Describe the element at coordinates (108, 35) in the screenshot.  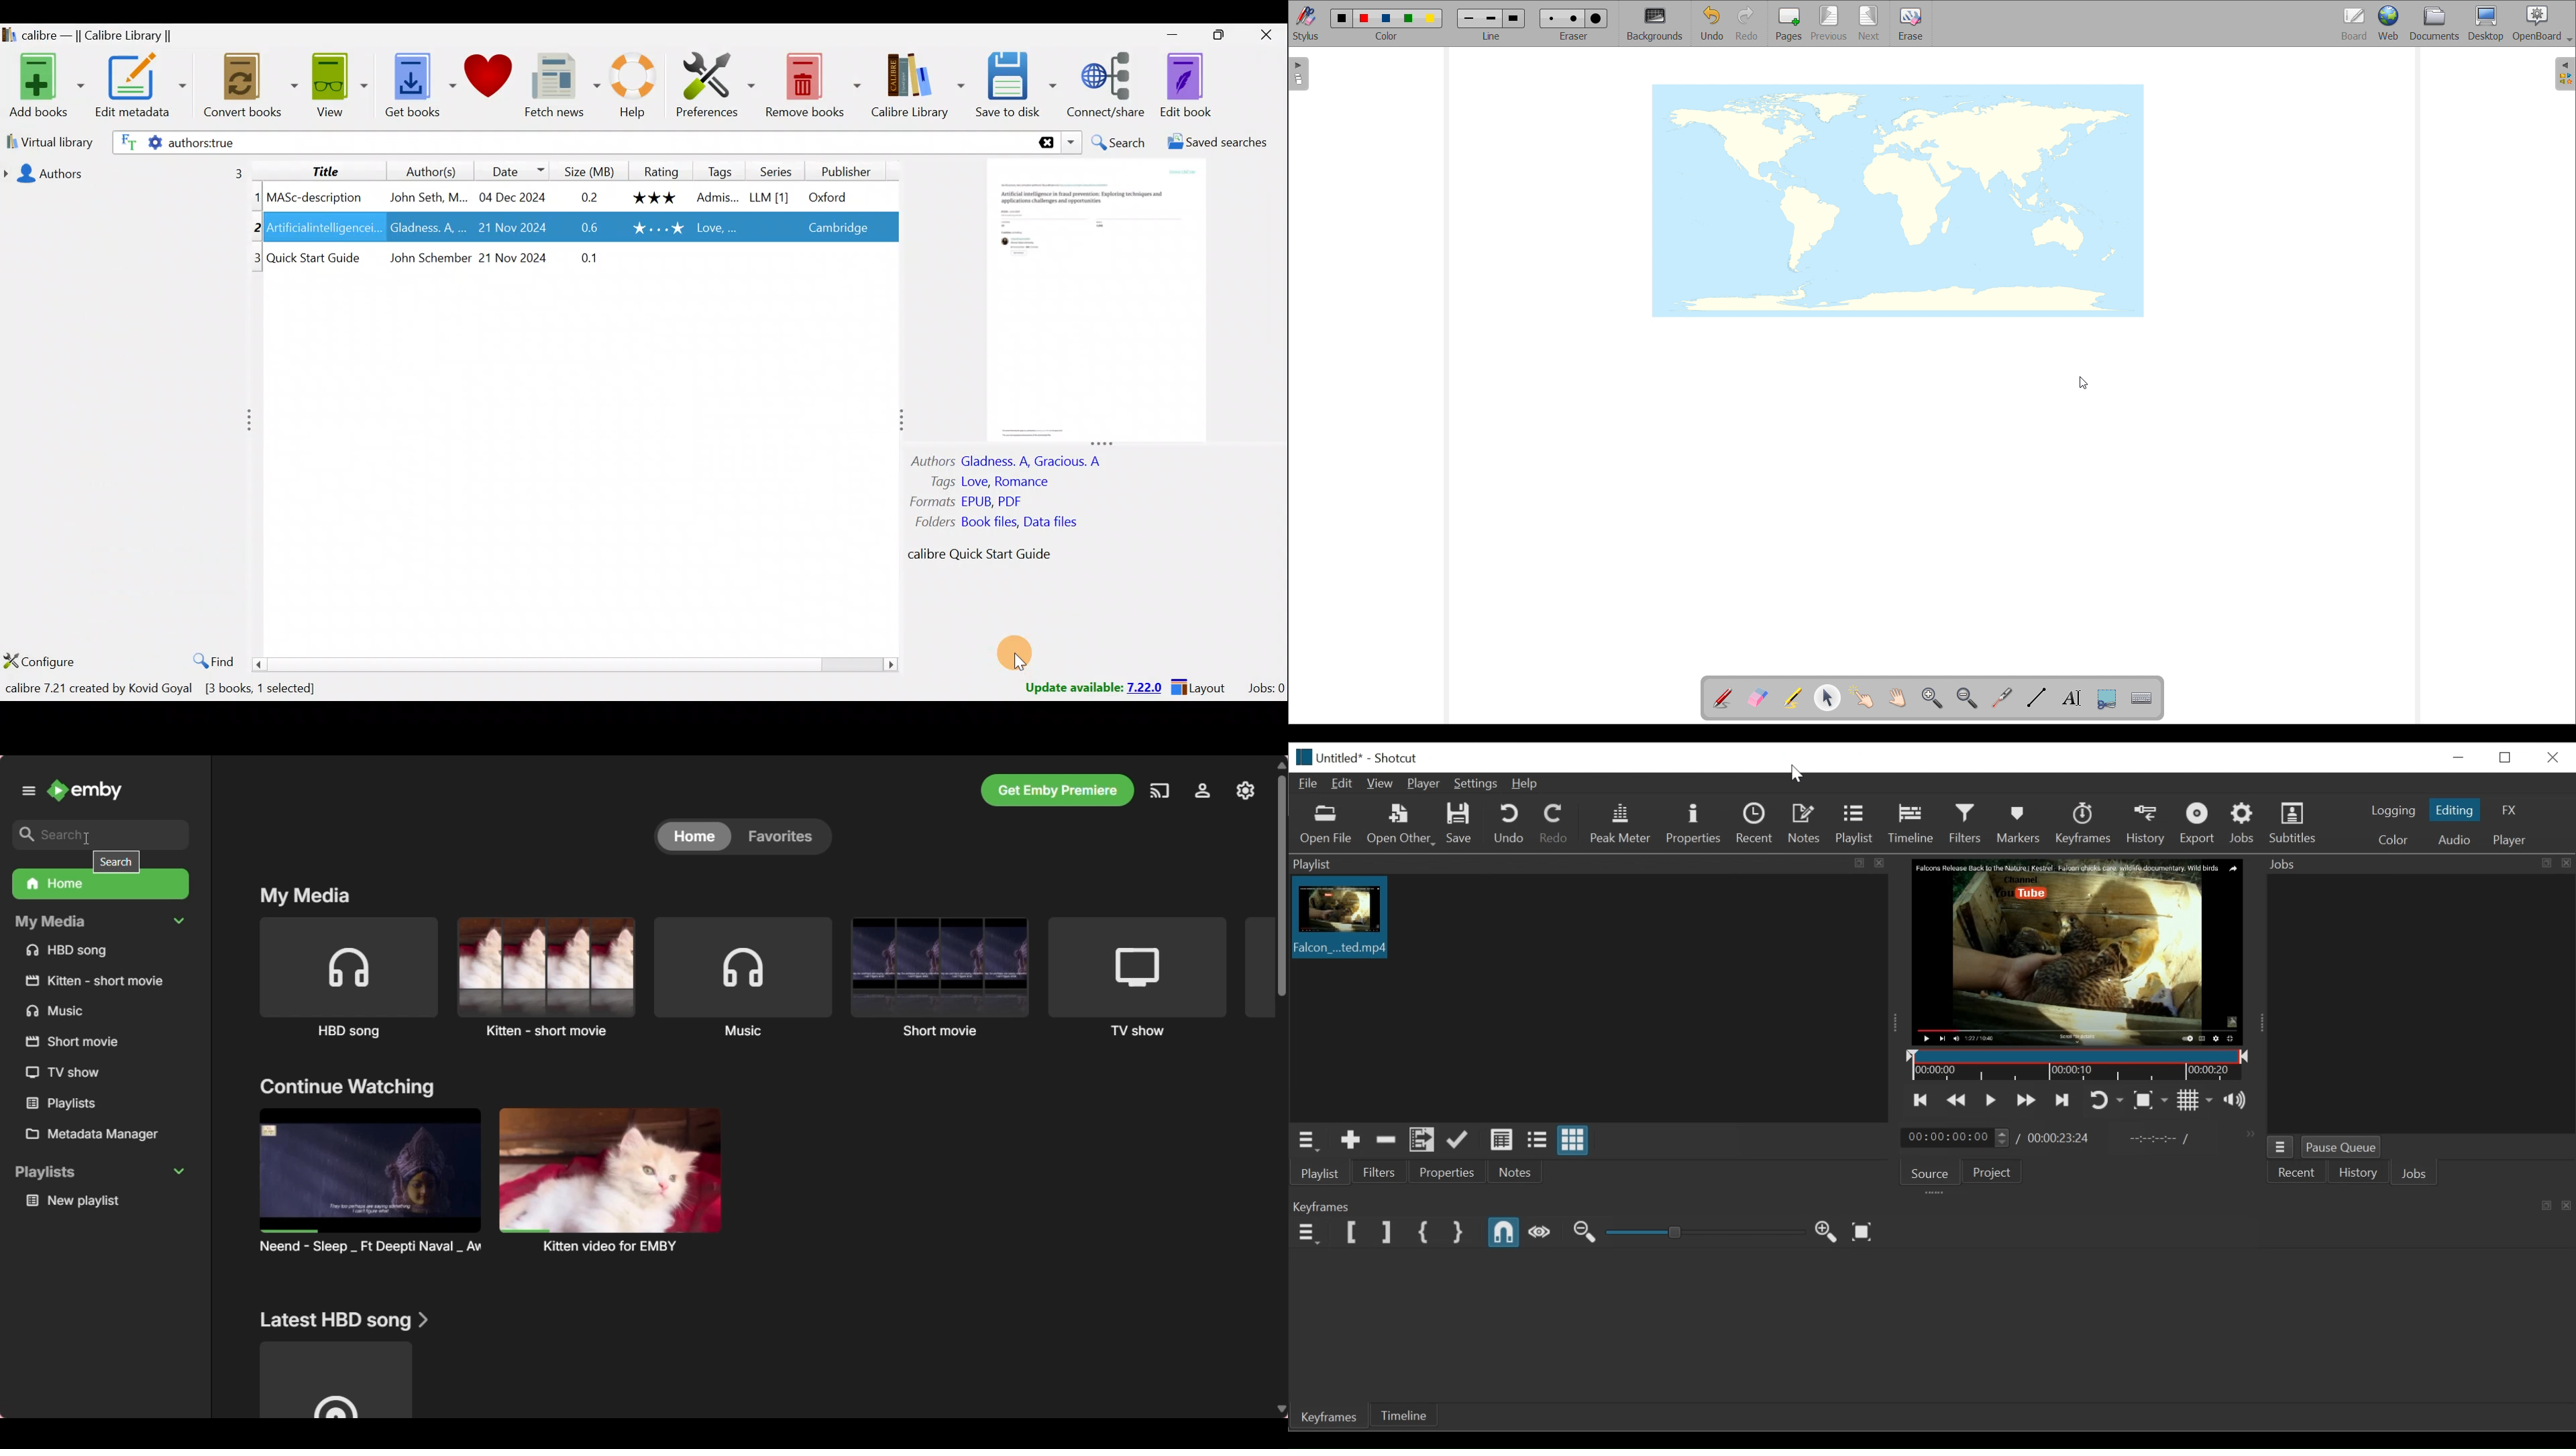
I see `Calibre library` at that location.